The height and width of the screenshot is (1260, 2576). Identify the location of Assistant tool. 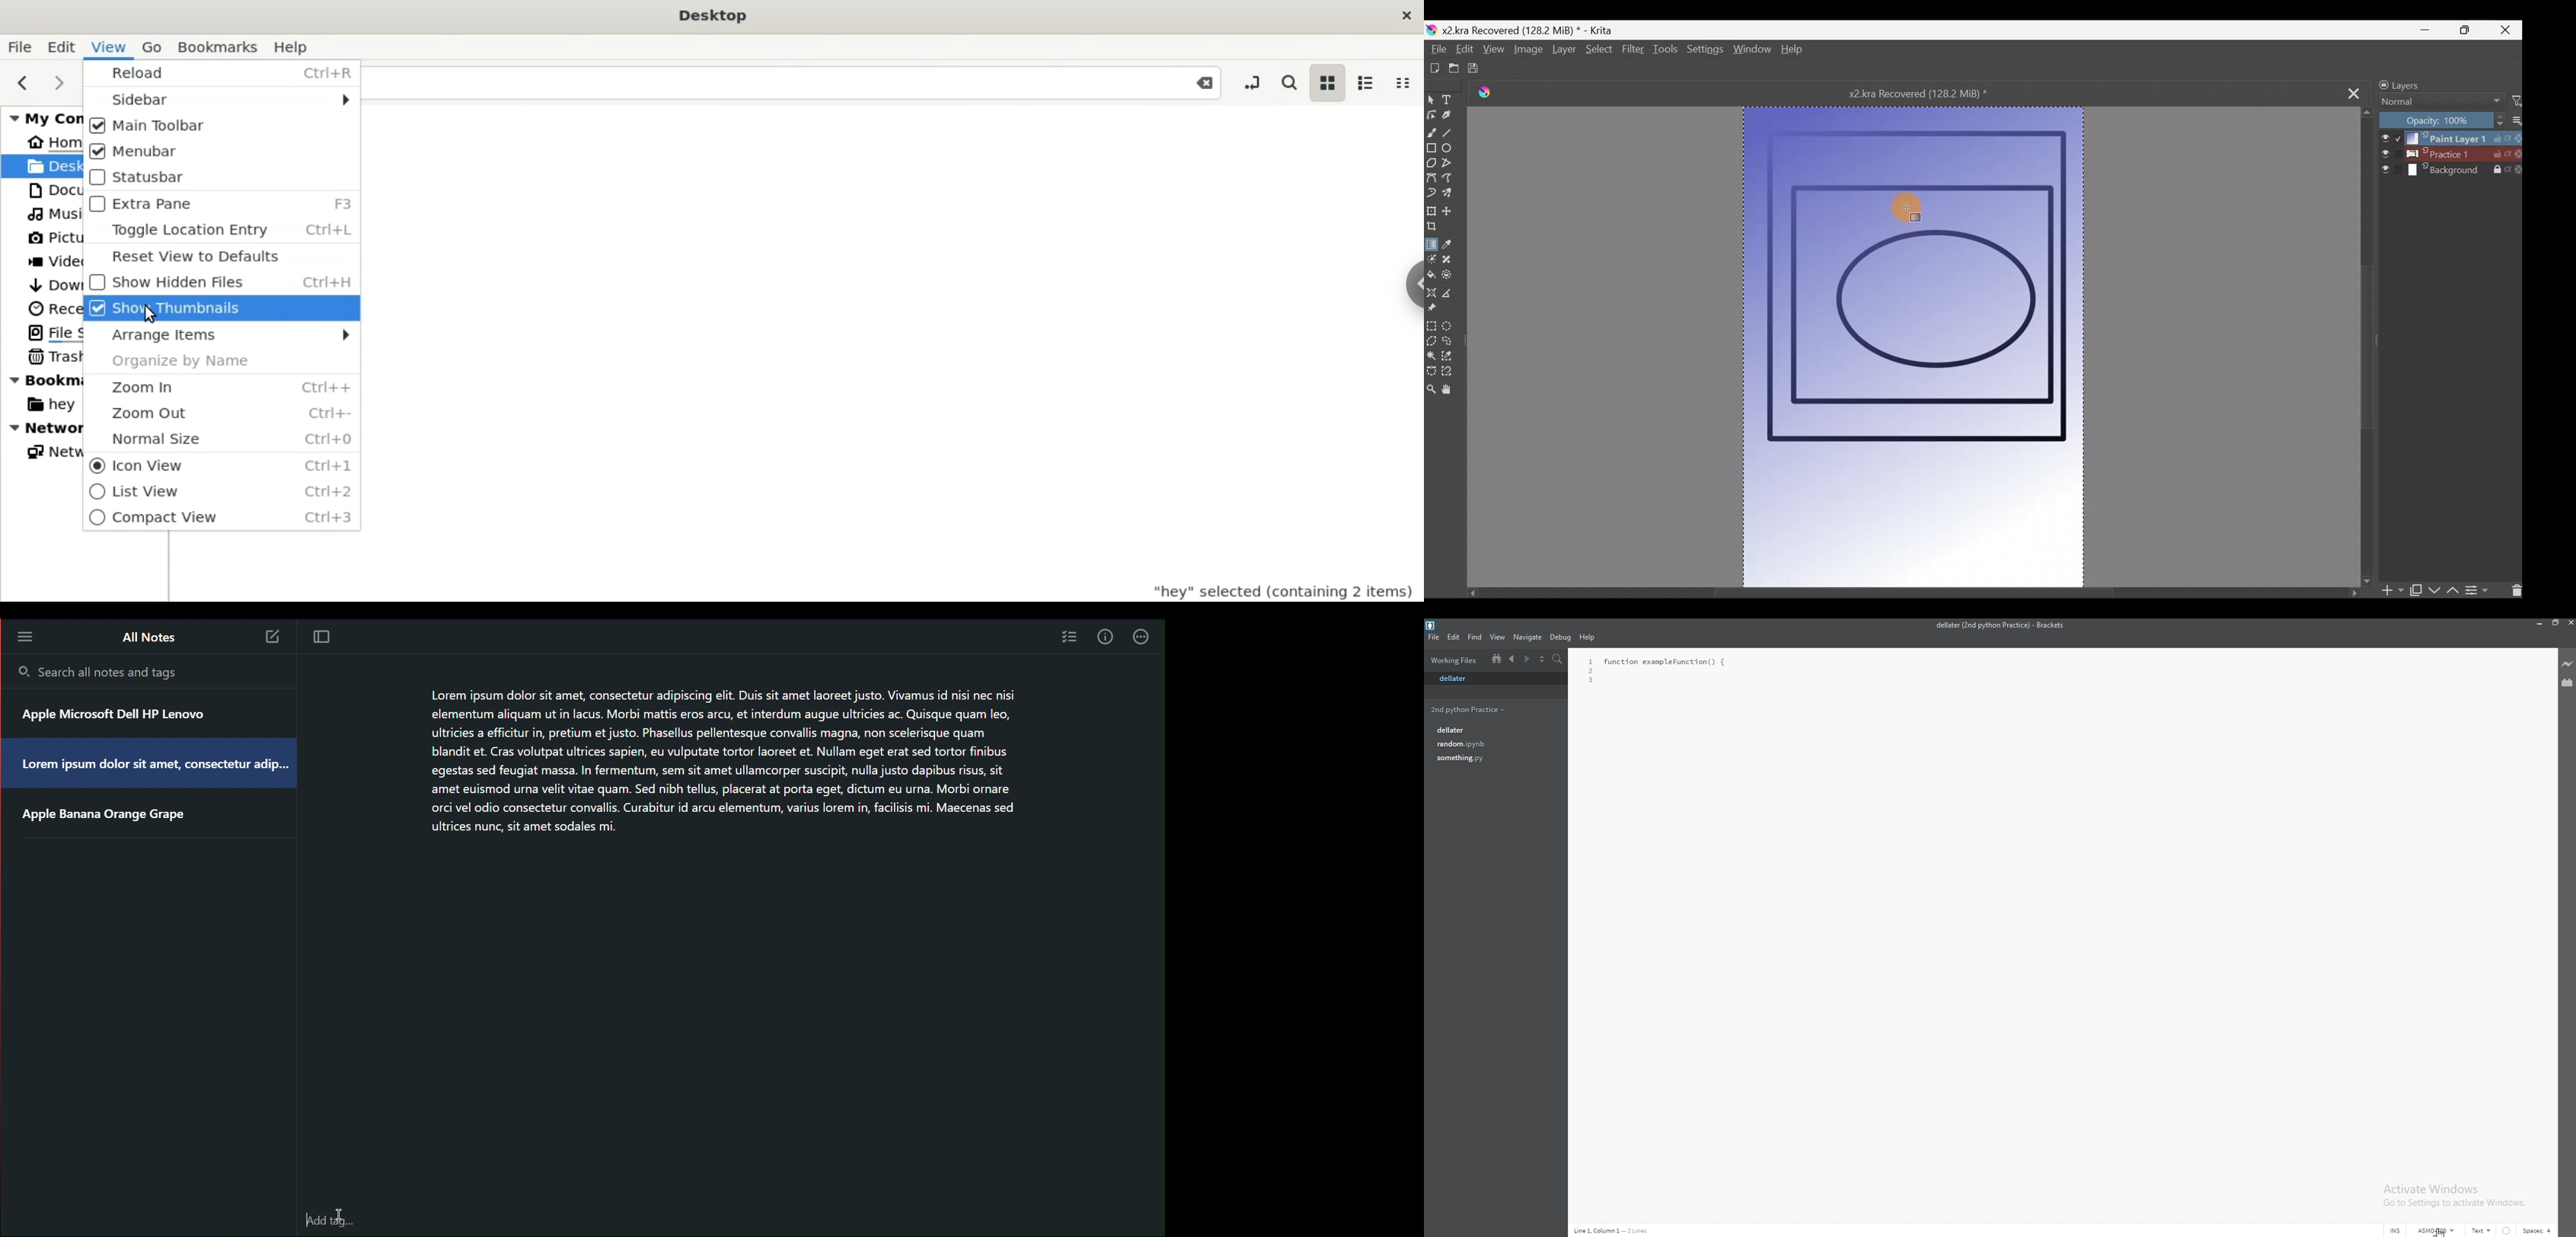
(1431, 294).